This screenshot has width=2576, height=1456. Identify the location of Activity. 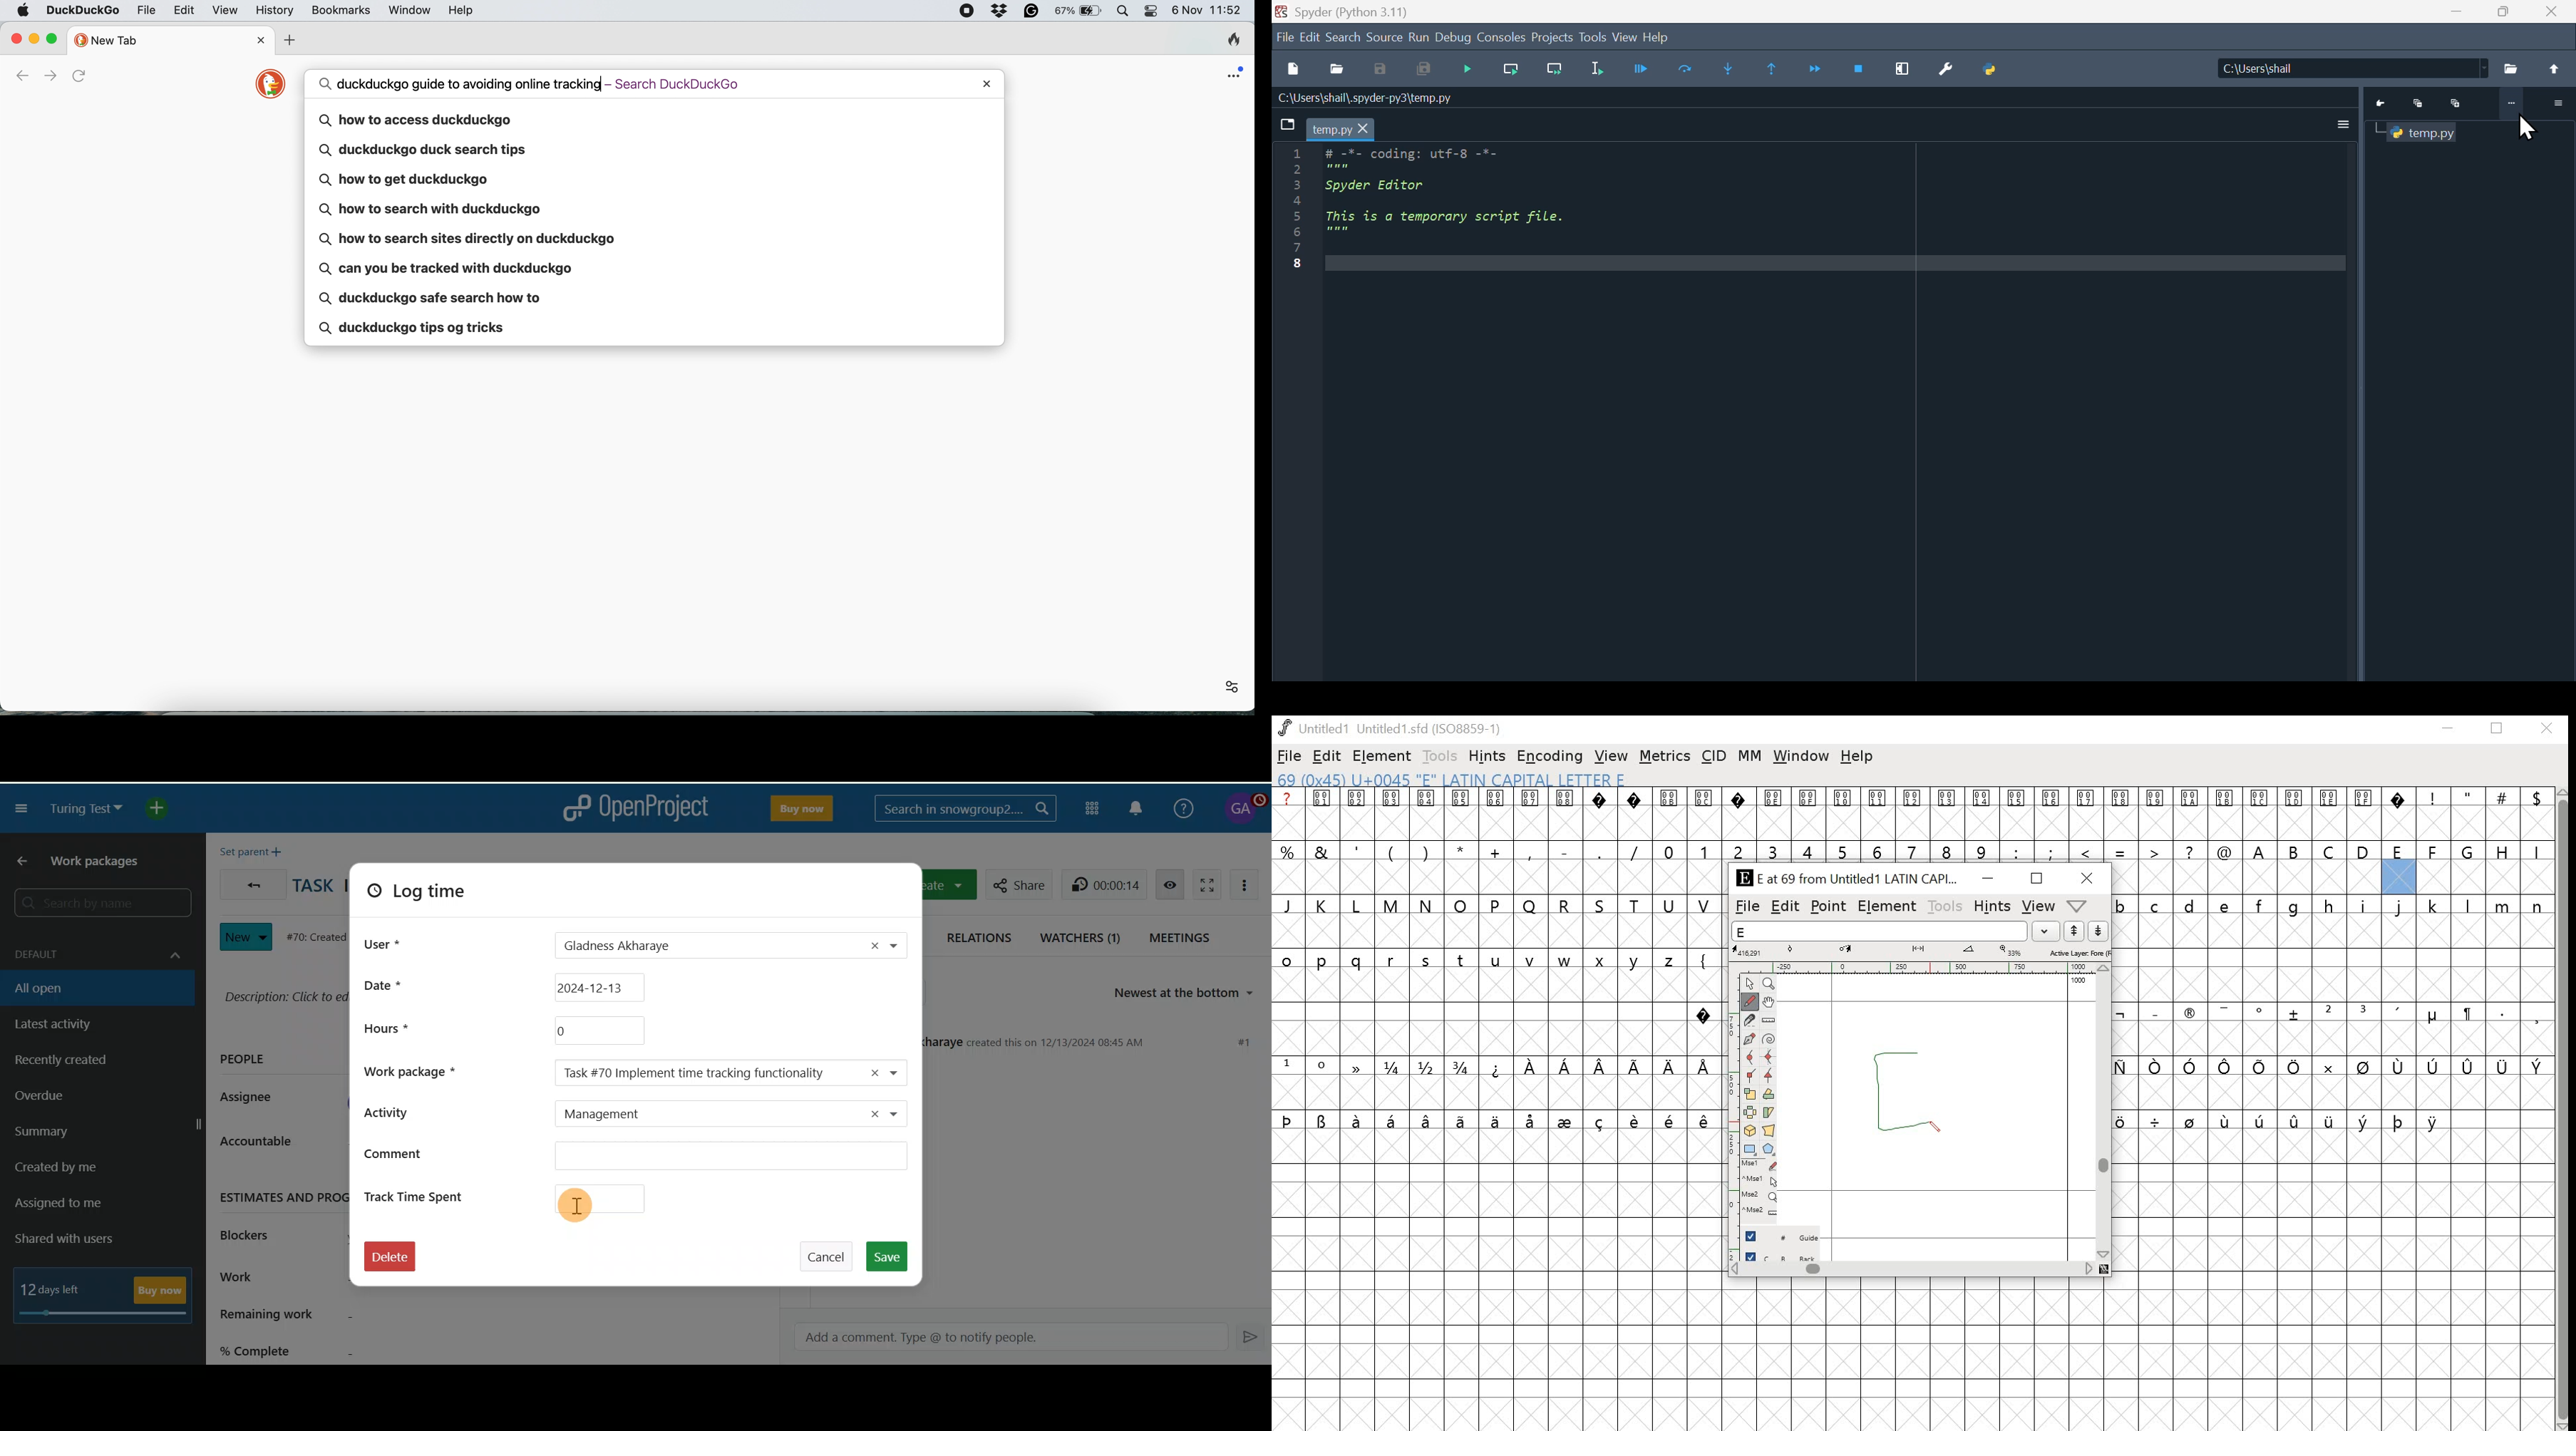
(412, 1111).